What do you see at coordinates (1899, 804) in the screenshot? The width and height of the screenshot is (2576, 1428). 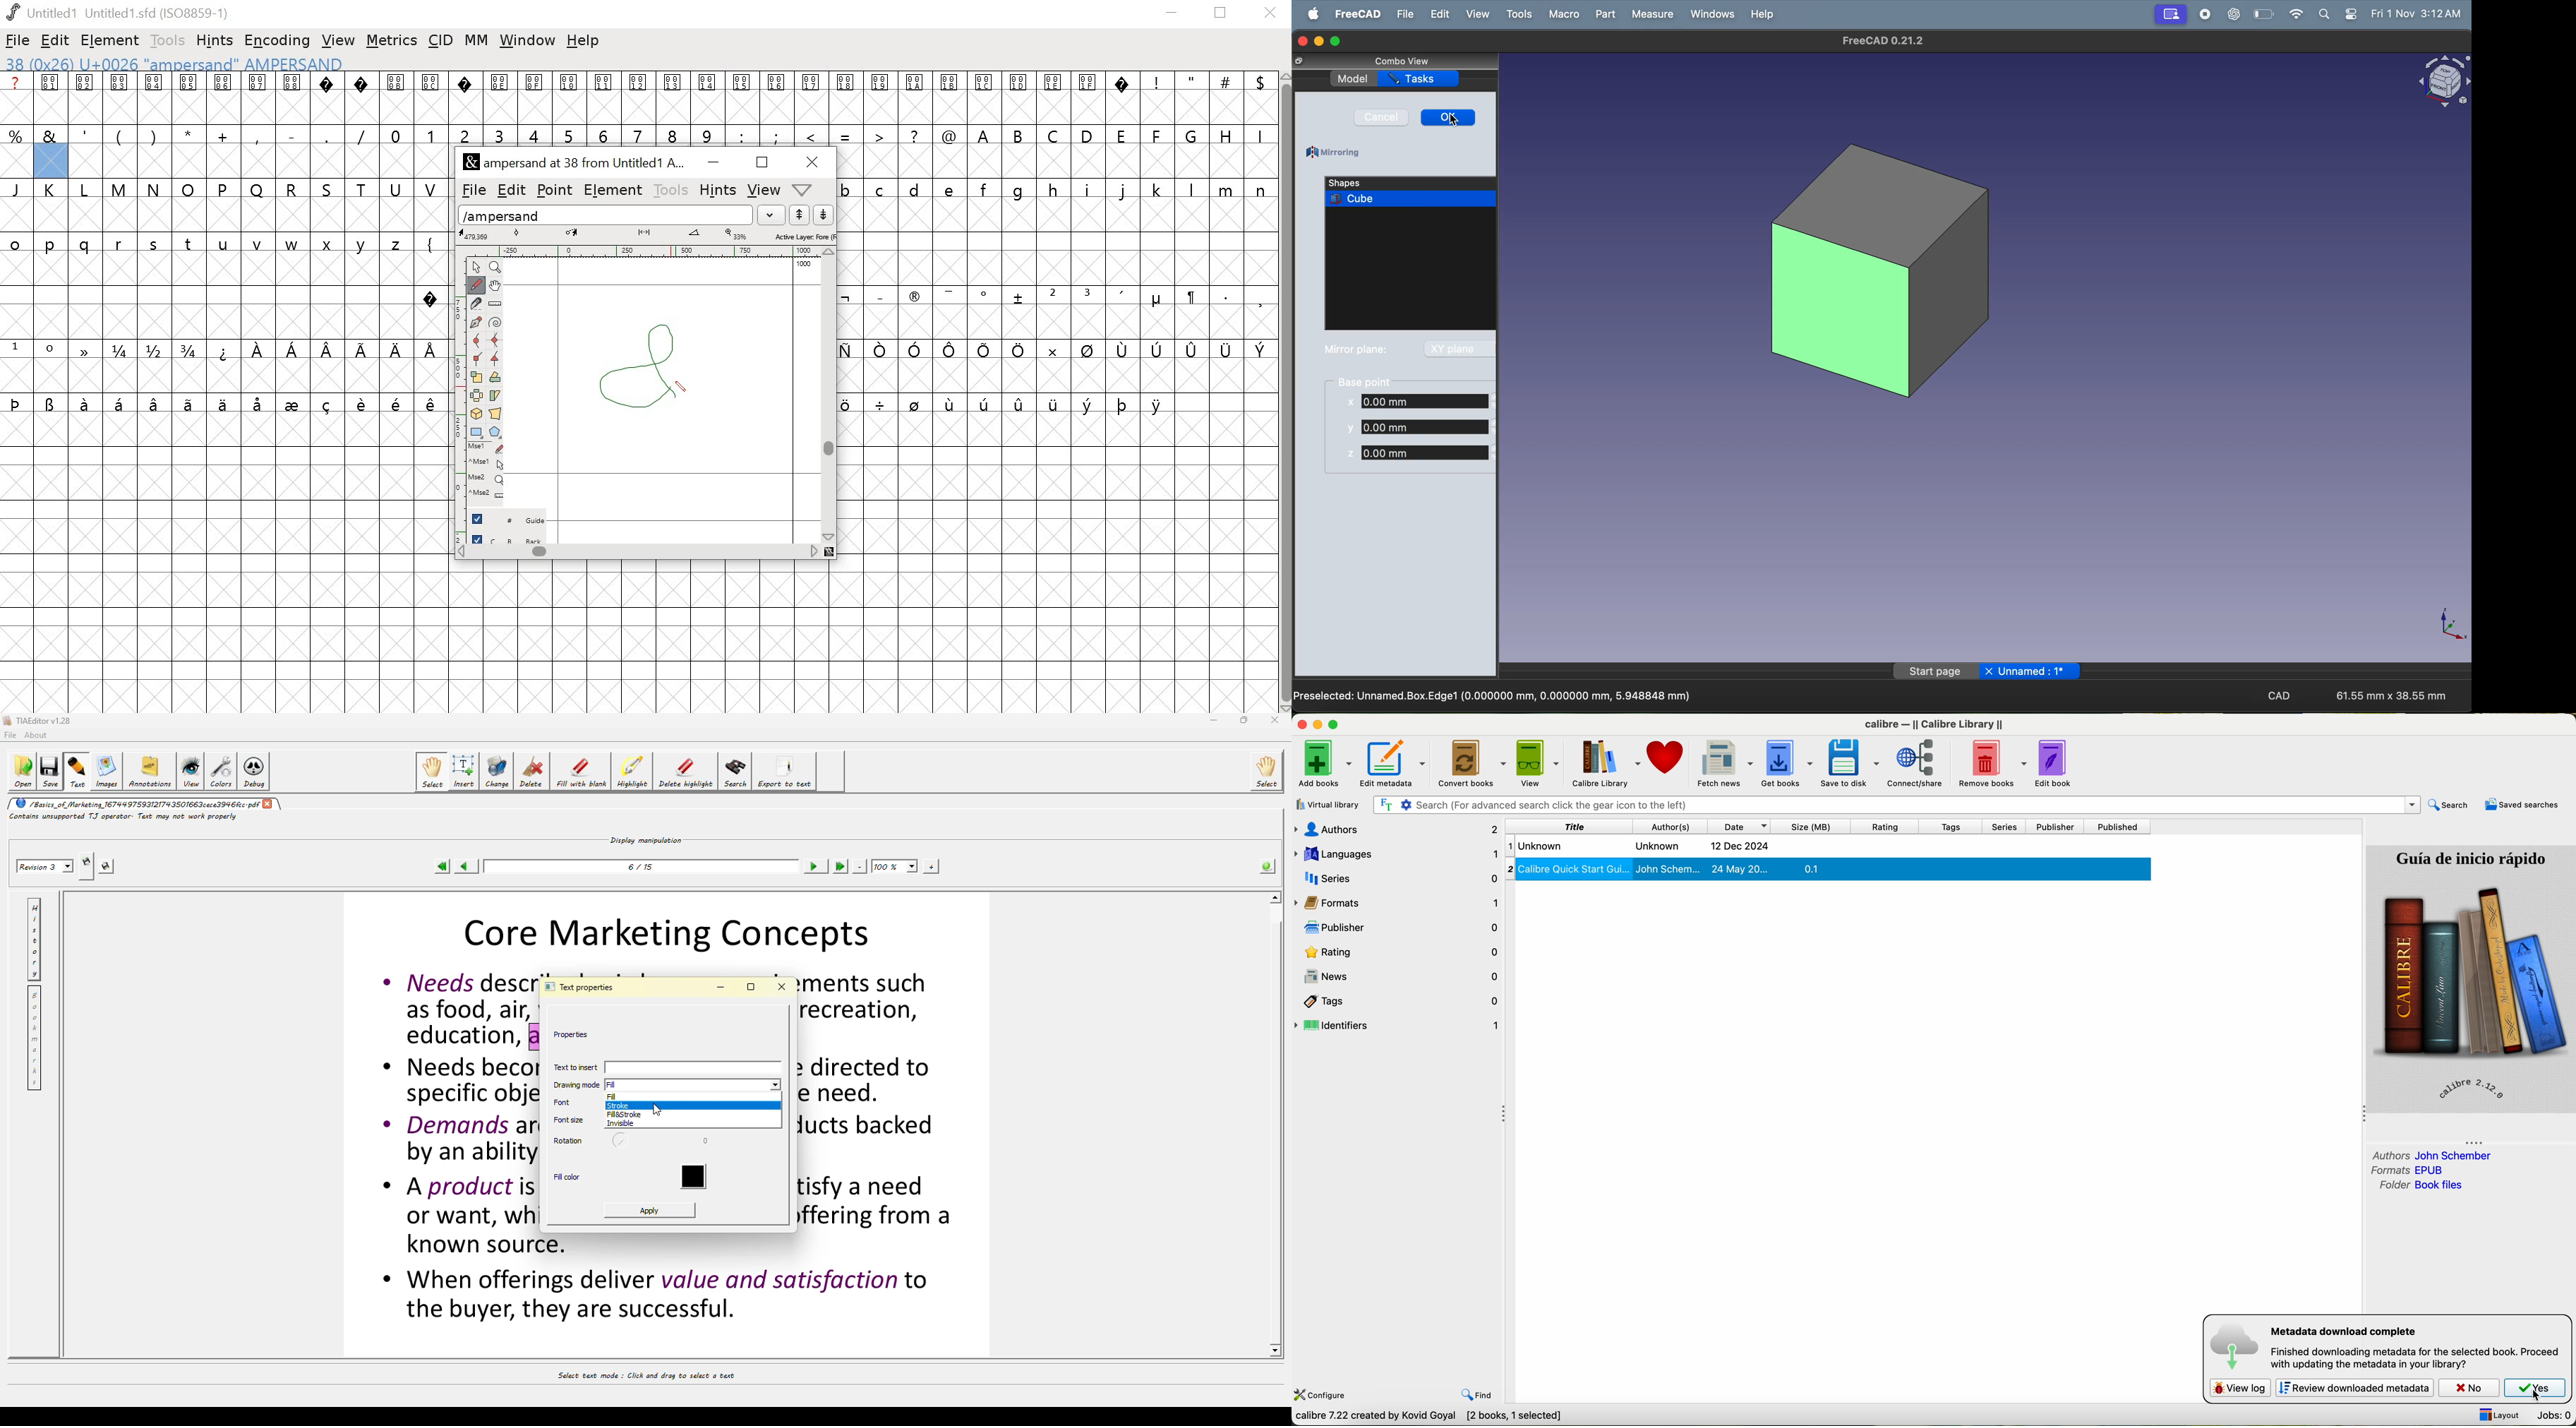 I see `searrch bar` at bounding box center [1899, 804].